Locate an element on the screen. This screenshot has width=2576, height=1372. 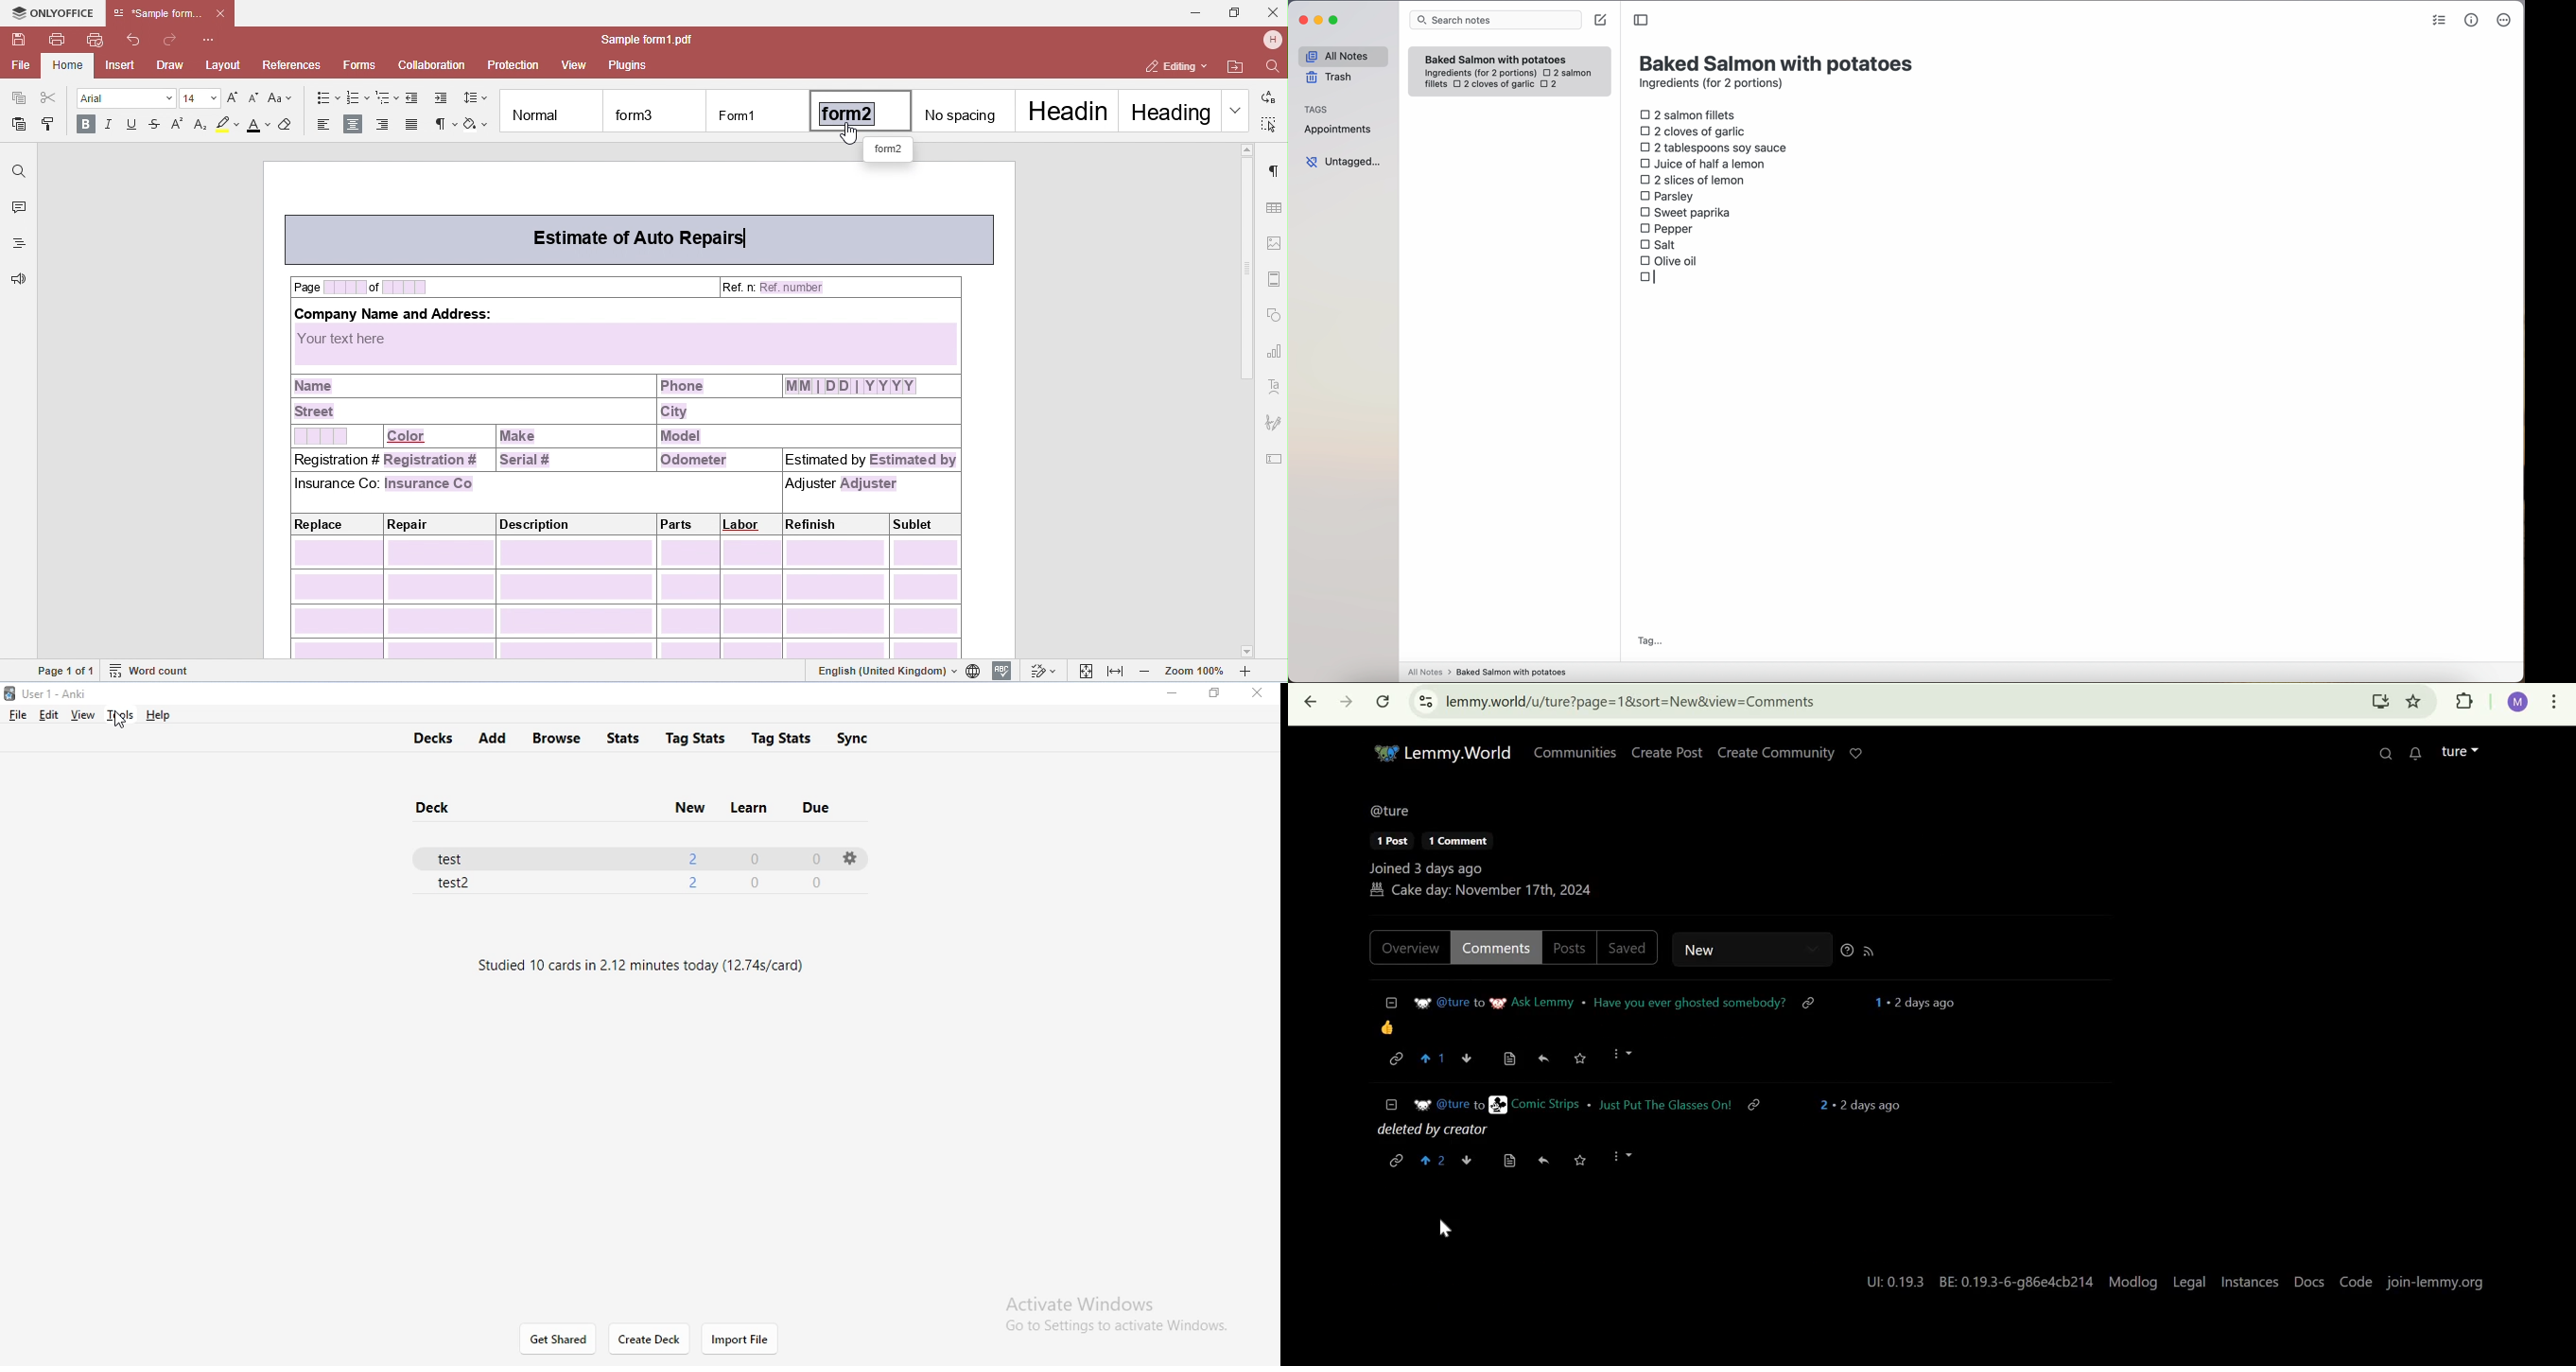
extensions is located at coordinates (2465, 702).